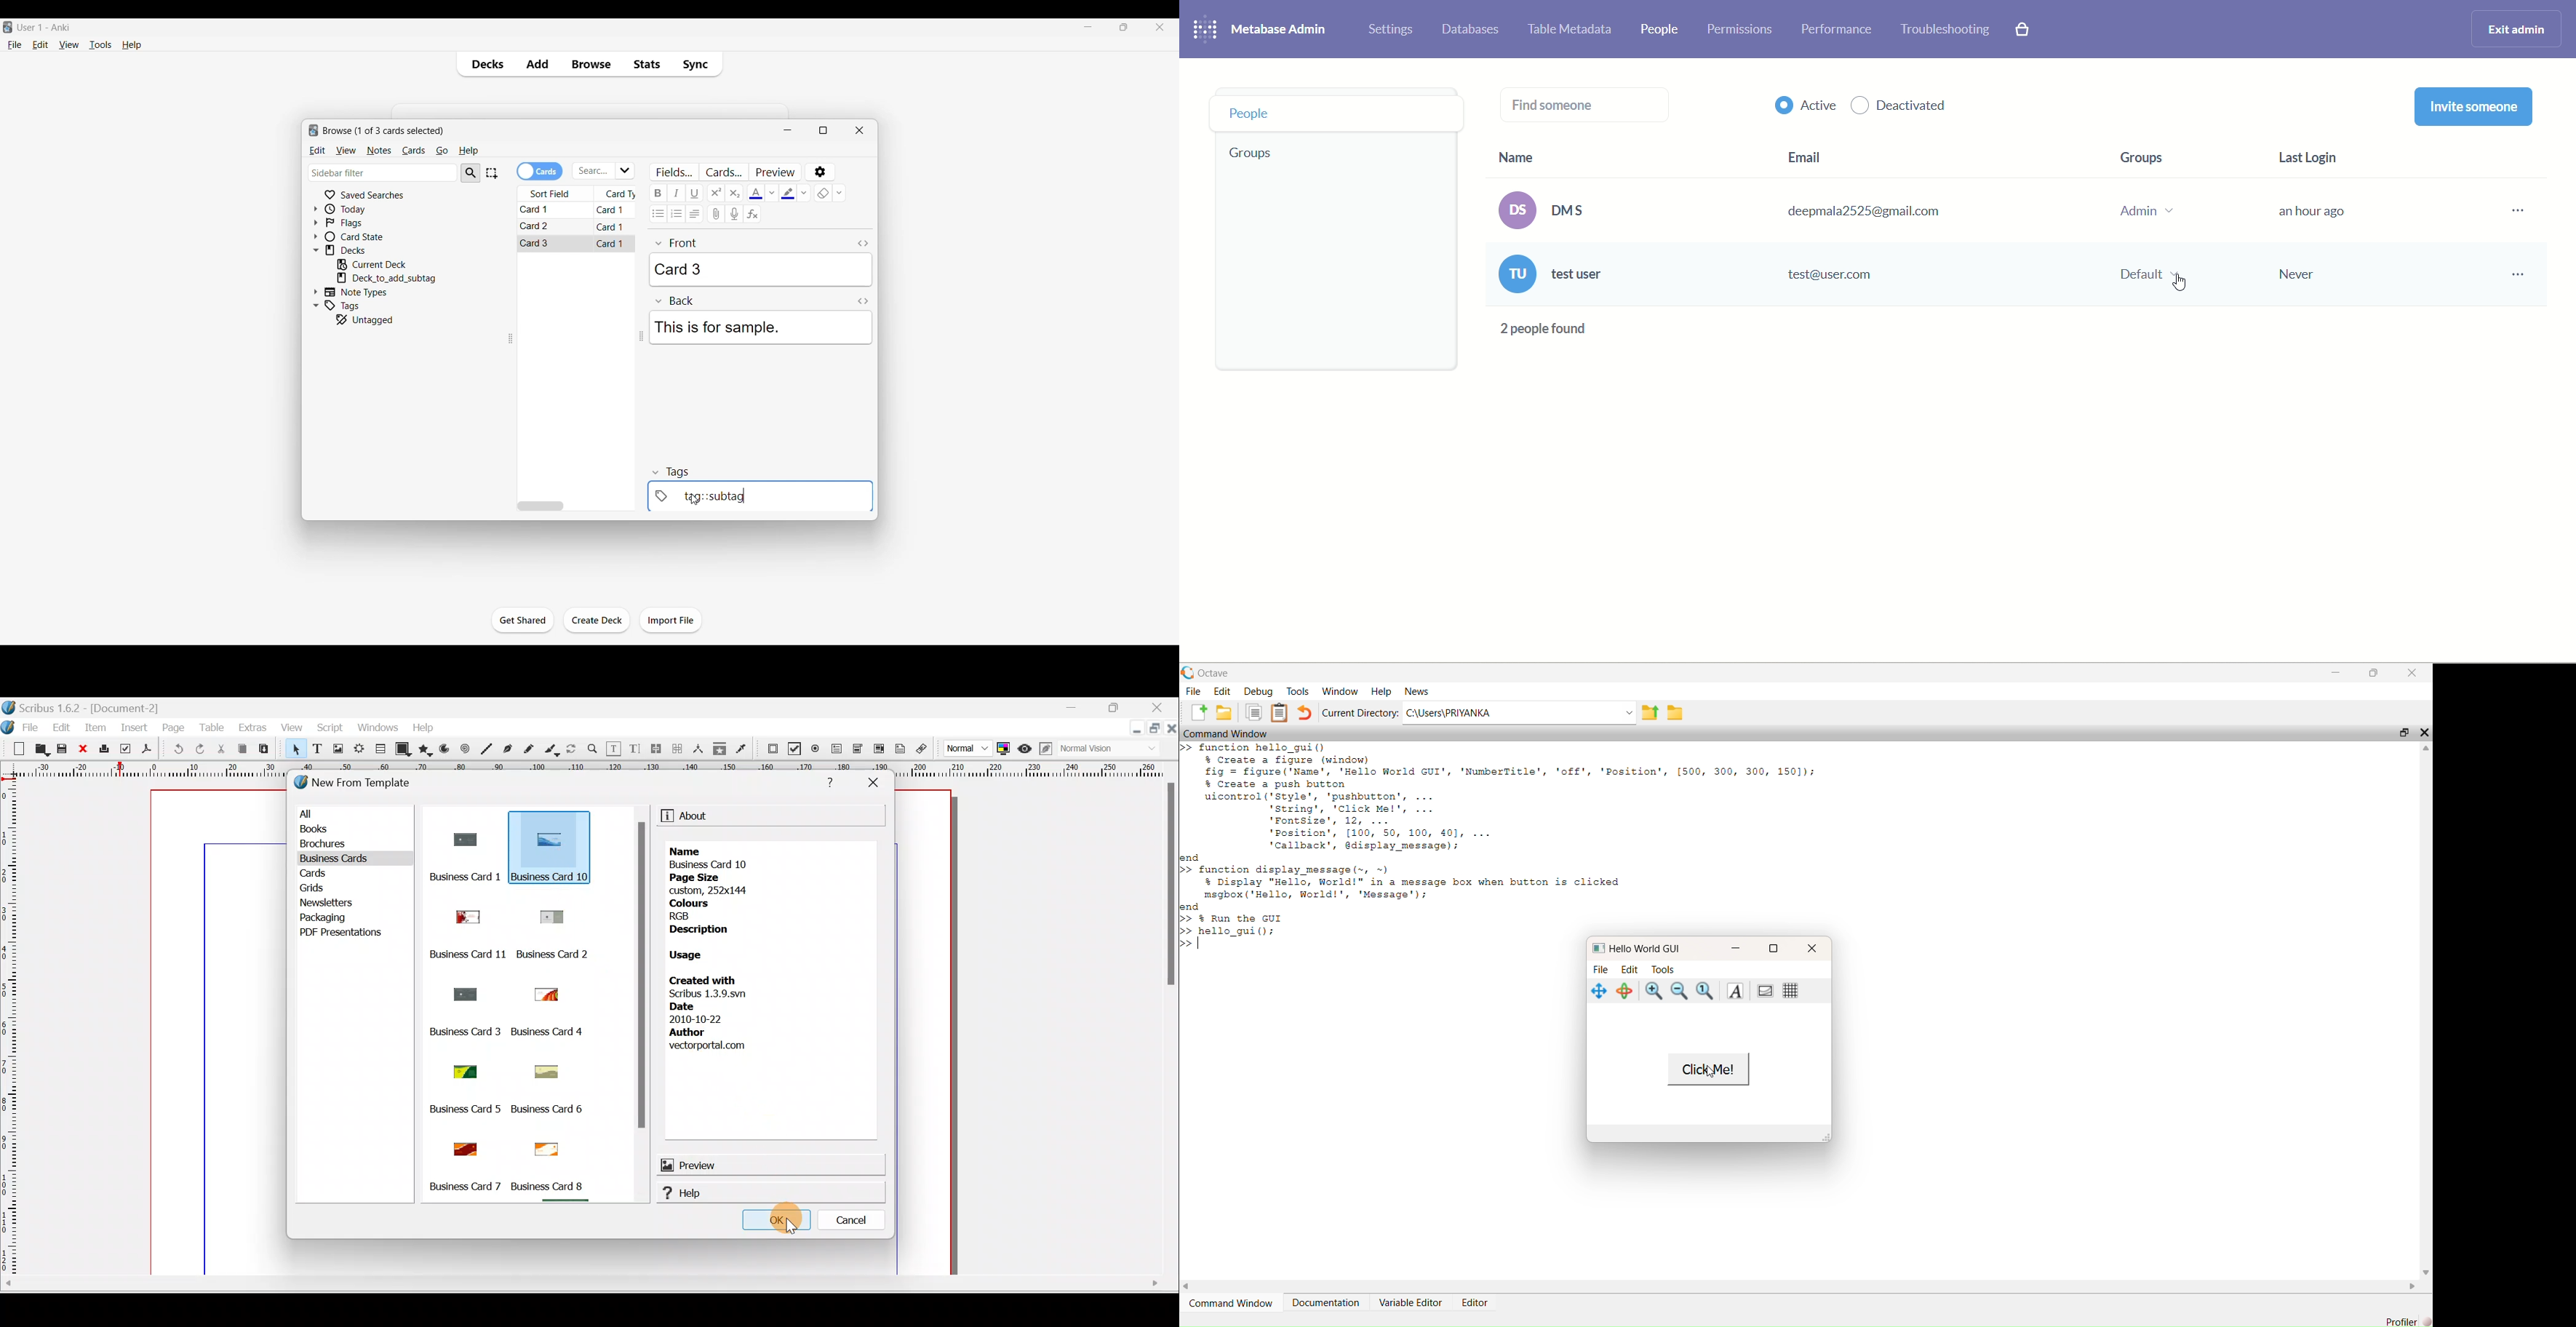 Image resolution: width=2576 pixels, height=1344 pixels. What do you see at coordinates (775, 172) in the screenshot?
I see `Preview selected card` at bounding box center [775, 172].